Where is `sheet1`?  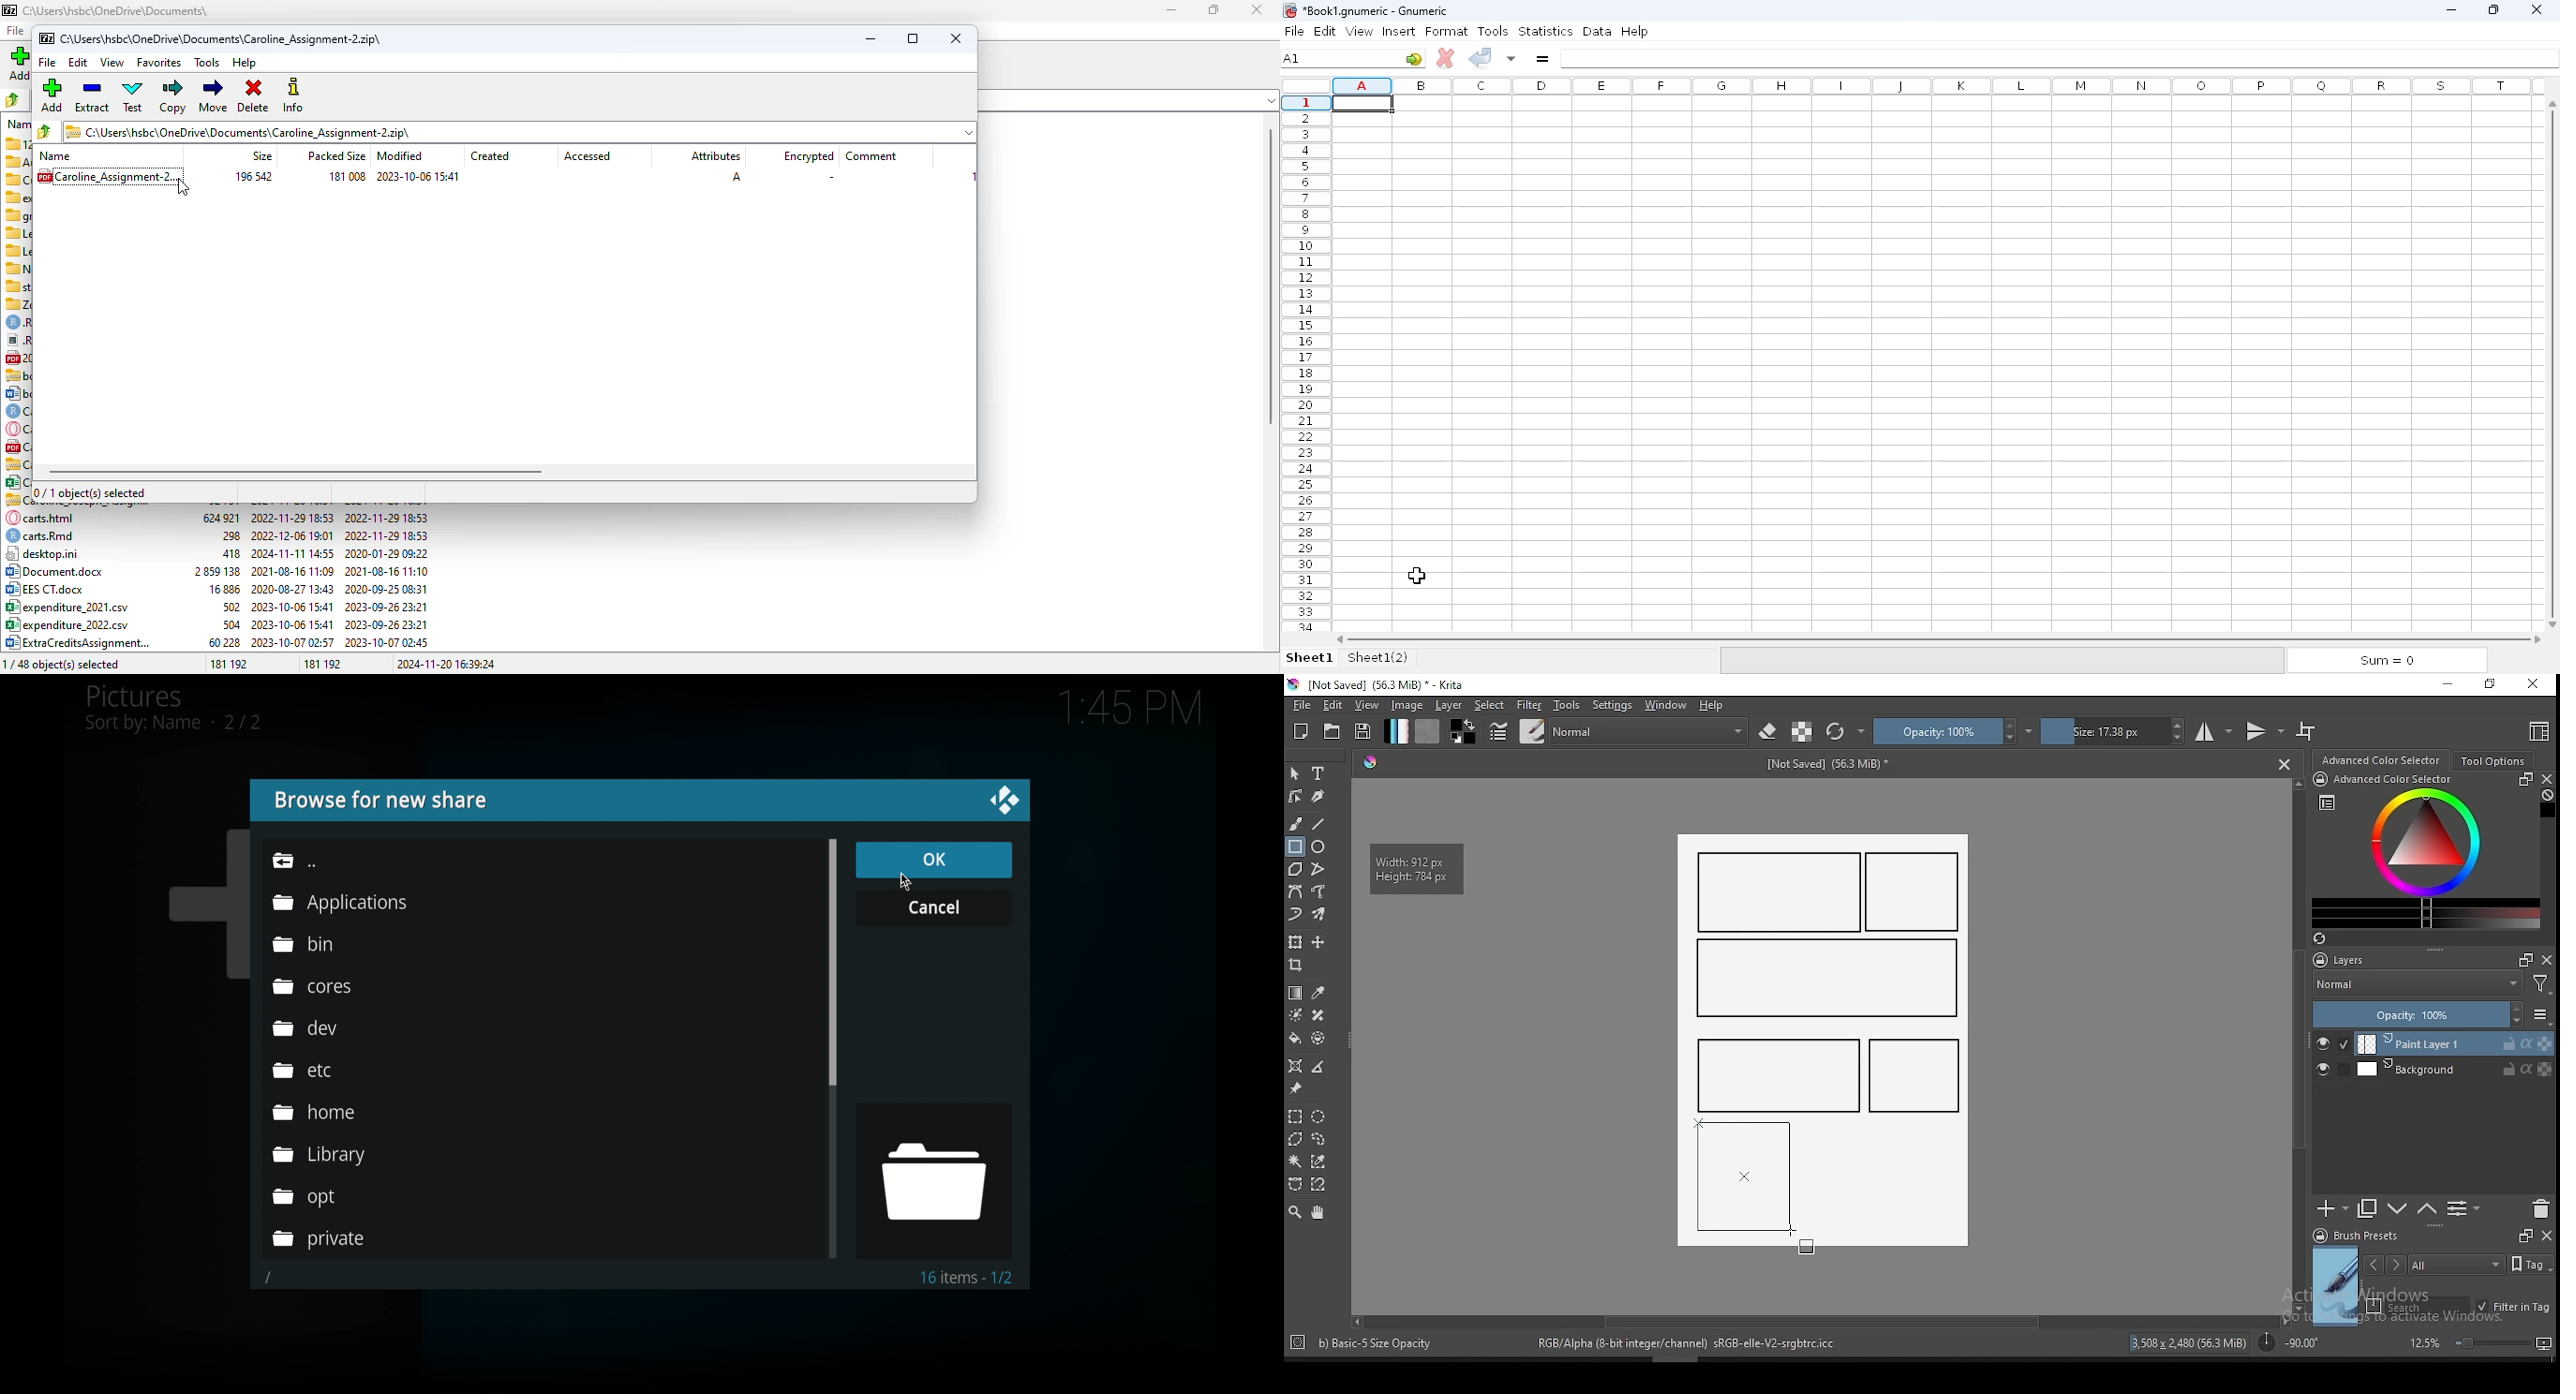
sheet1 is located at coordinates (1310, 658).